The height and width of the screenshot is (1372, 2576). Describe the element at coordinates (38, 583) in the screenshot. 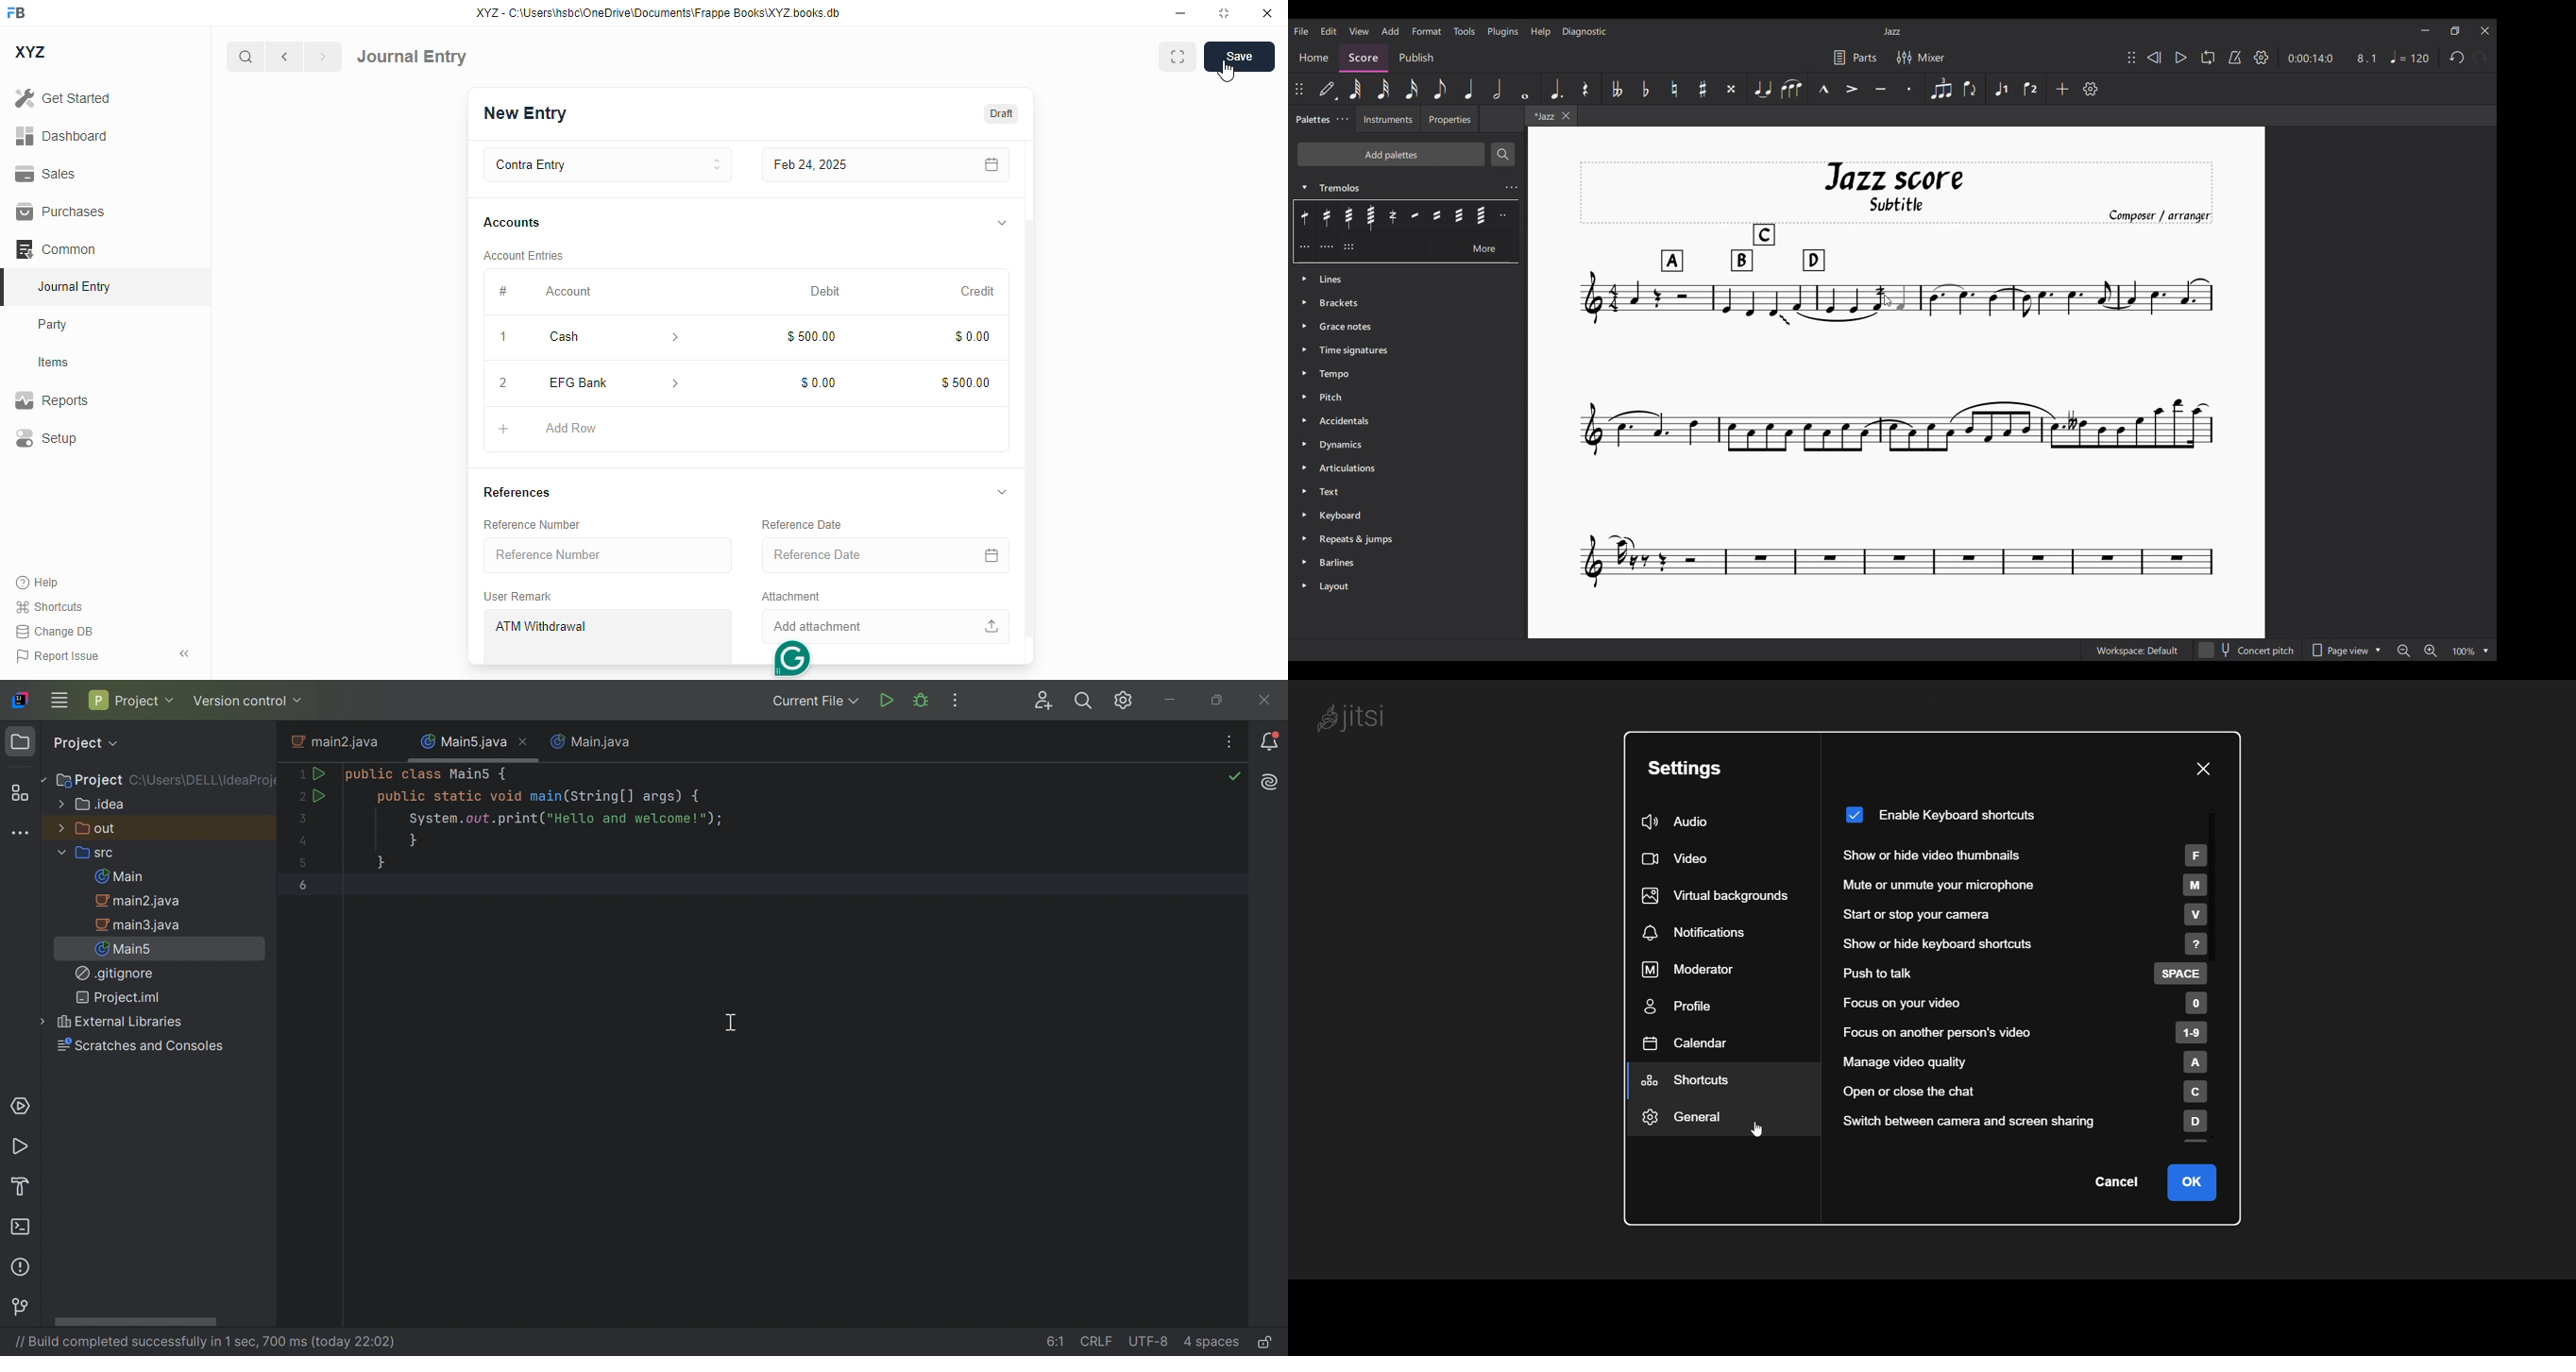

I see `help` at that location.